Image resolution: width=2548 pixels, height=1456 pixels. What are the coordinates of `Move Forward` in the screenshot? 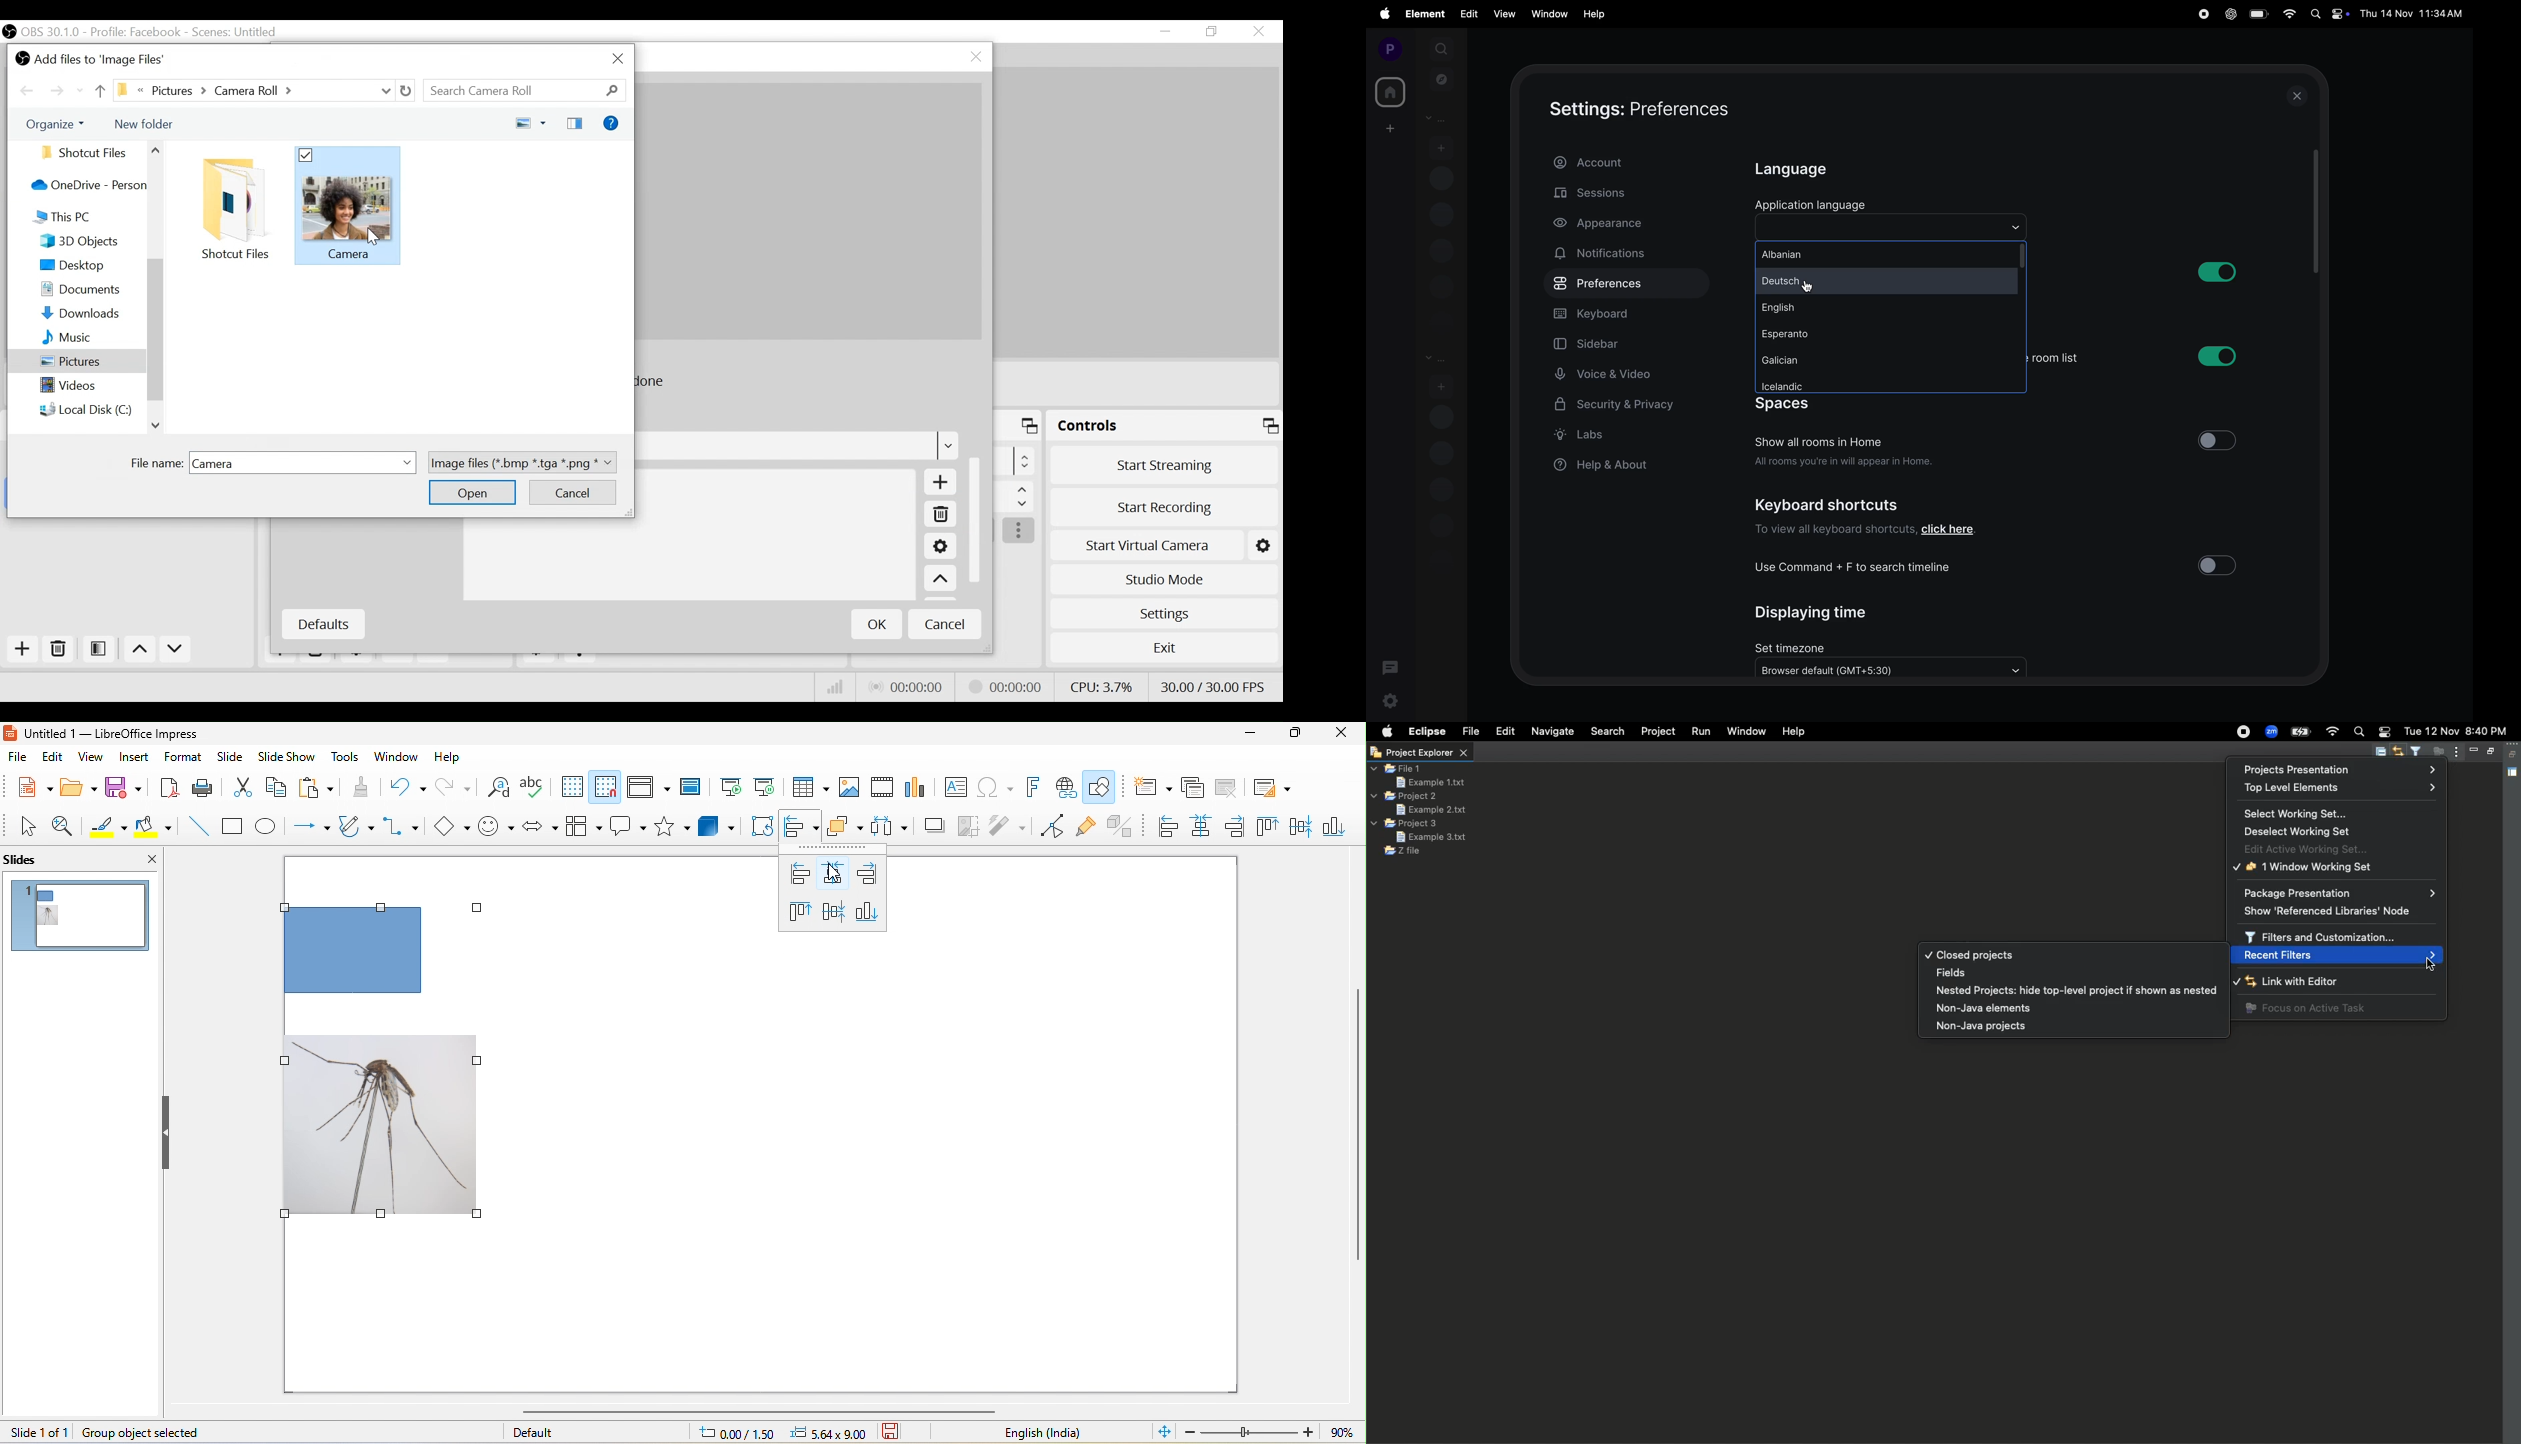 It's located at (59, 92).